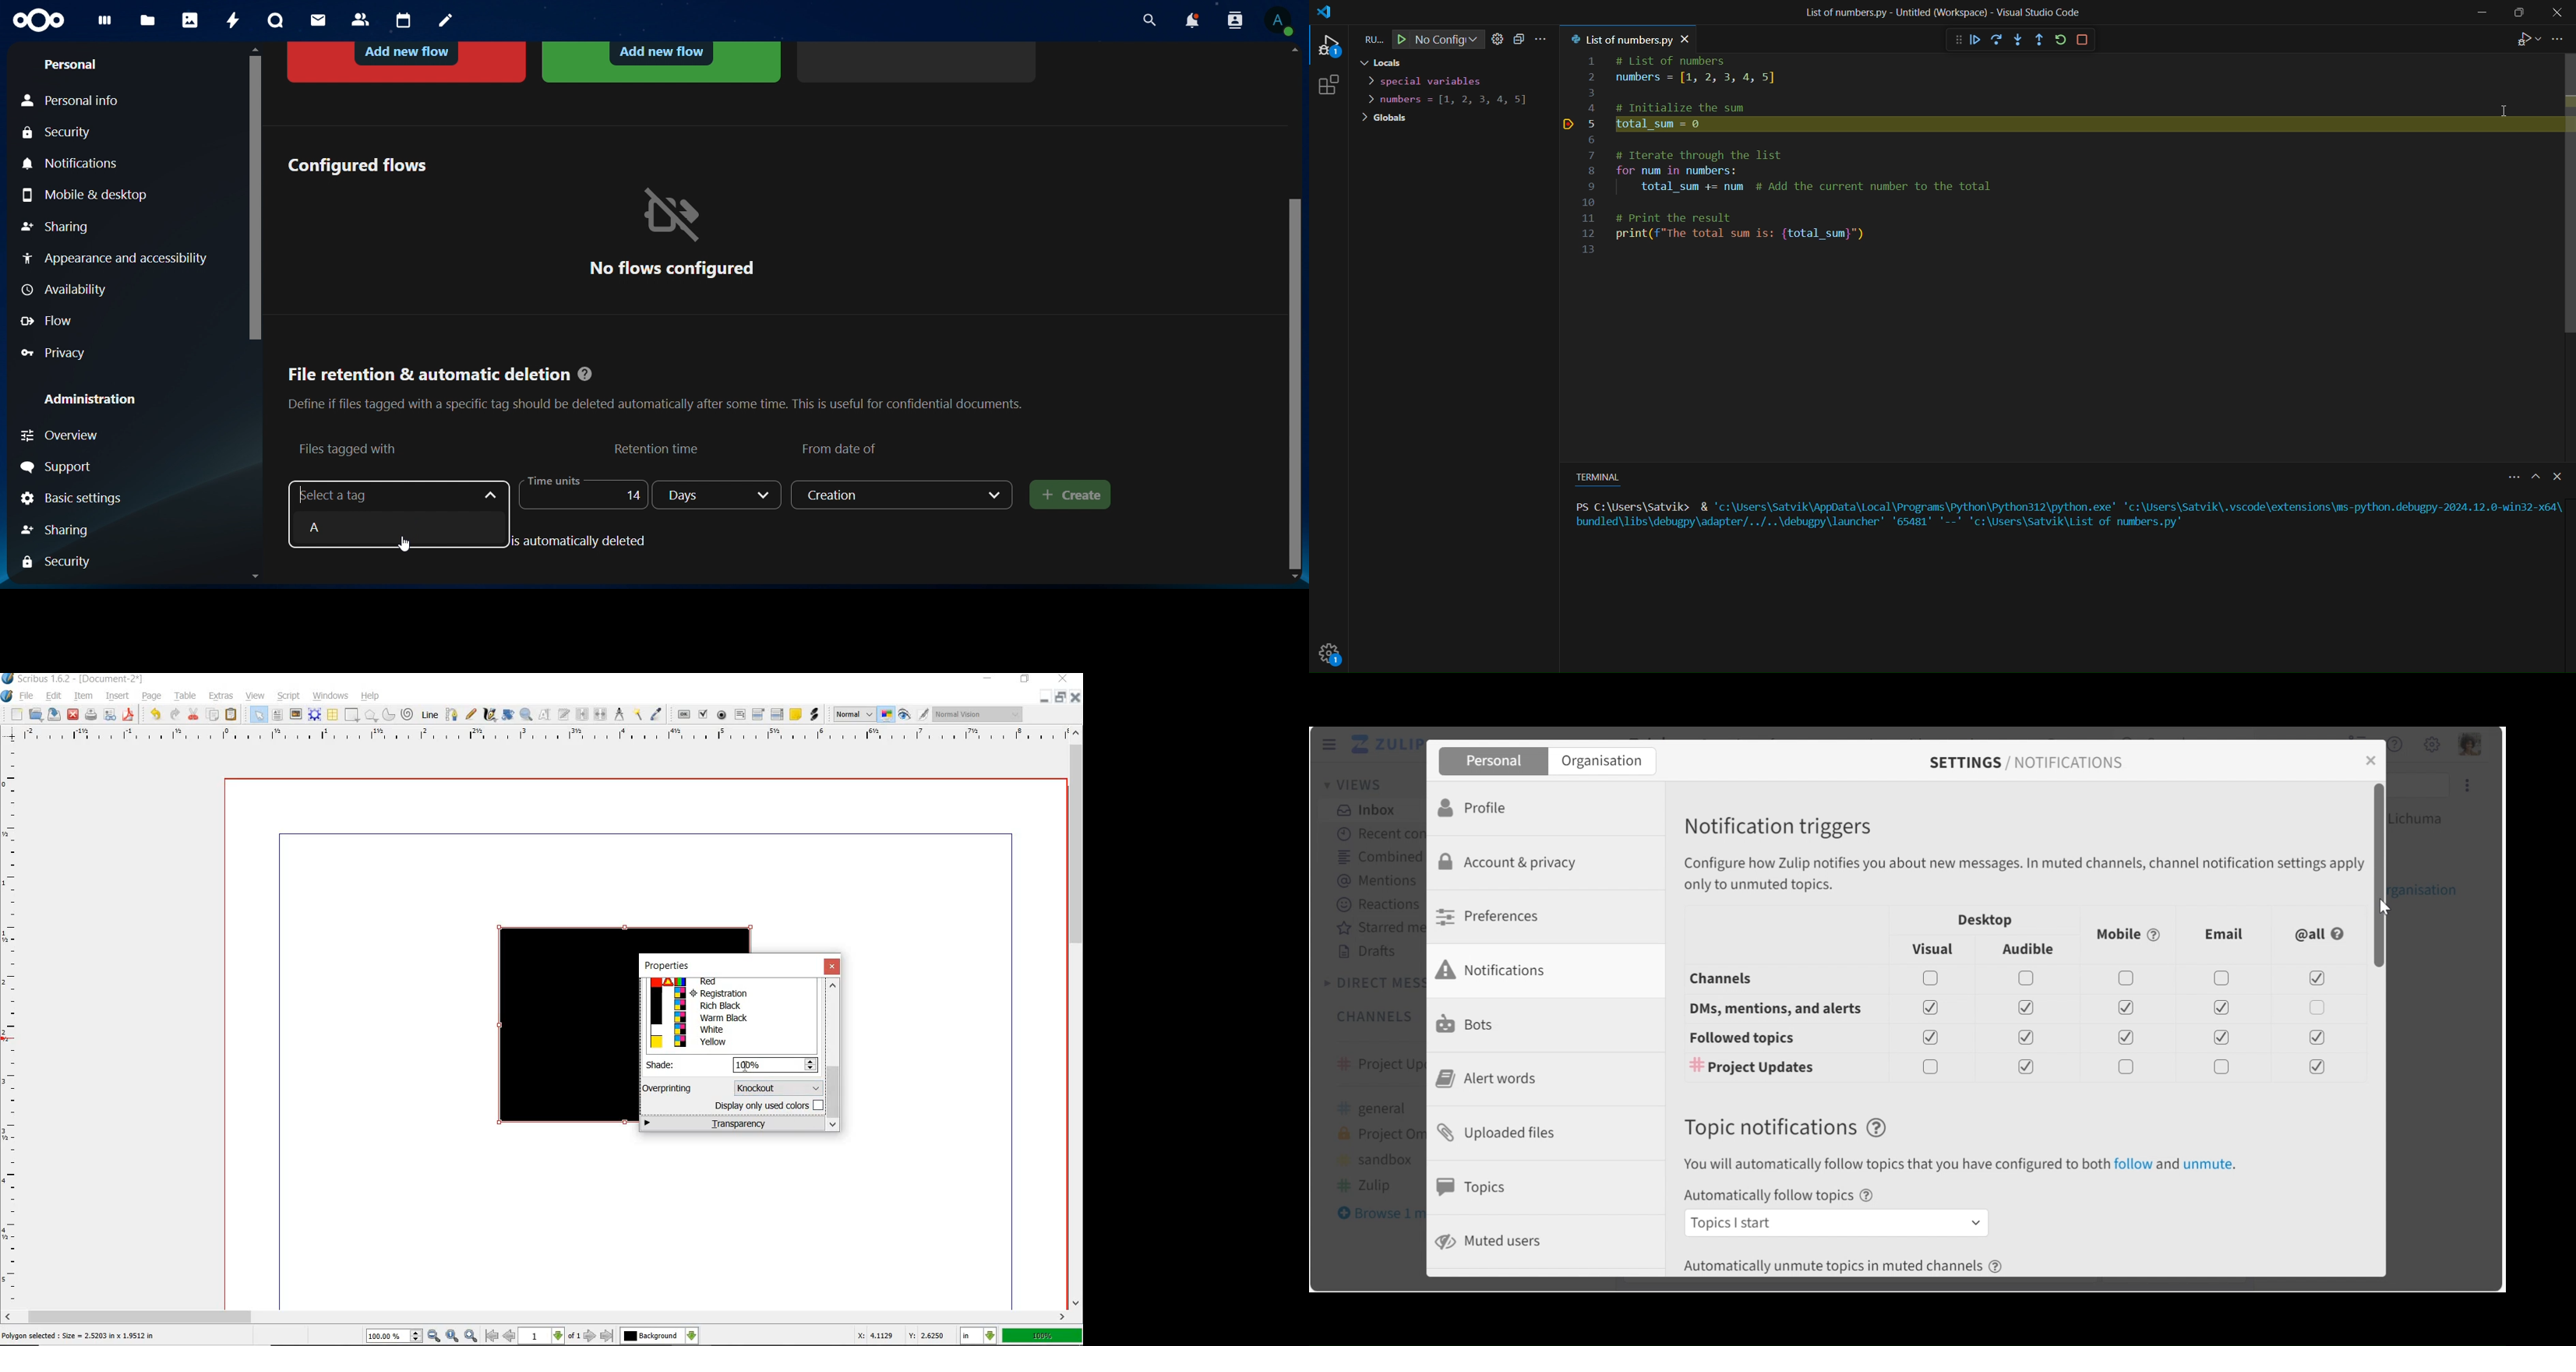  I want to click on Manage, so click(1334, 655).